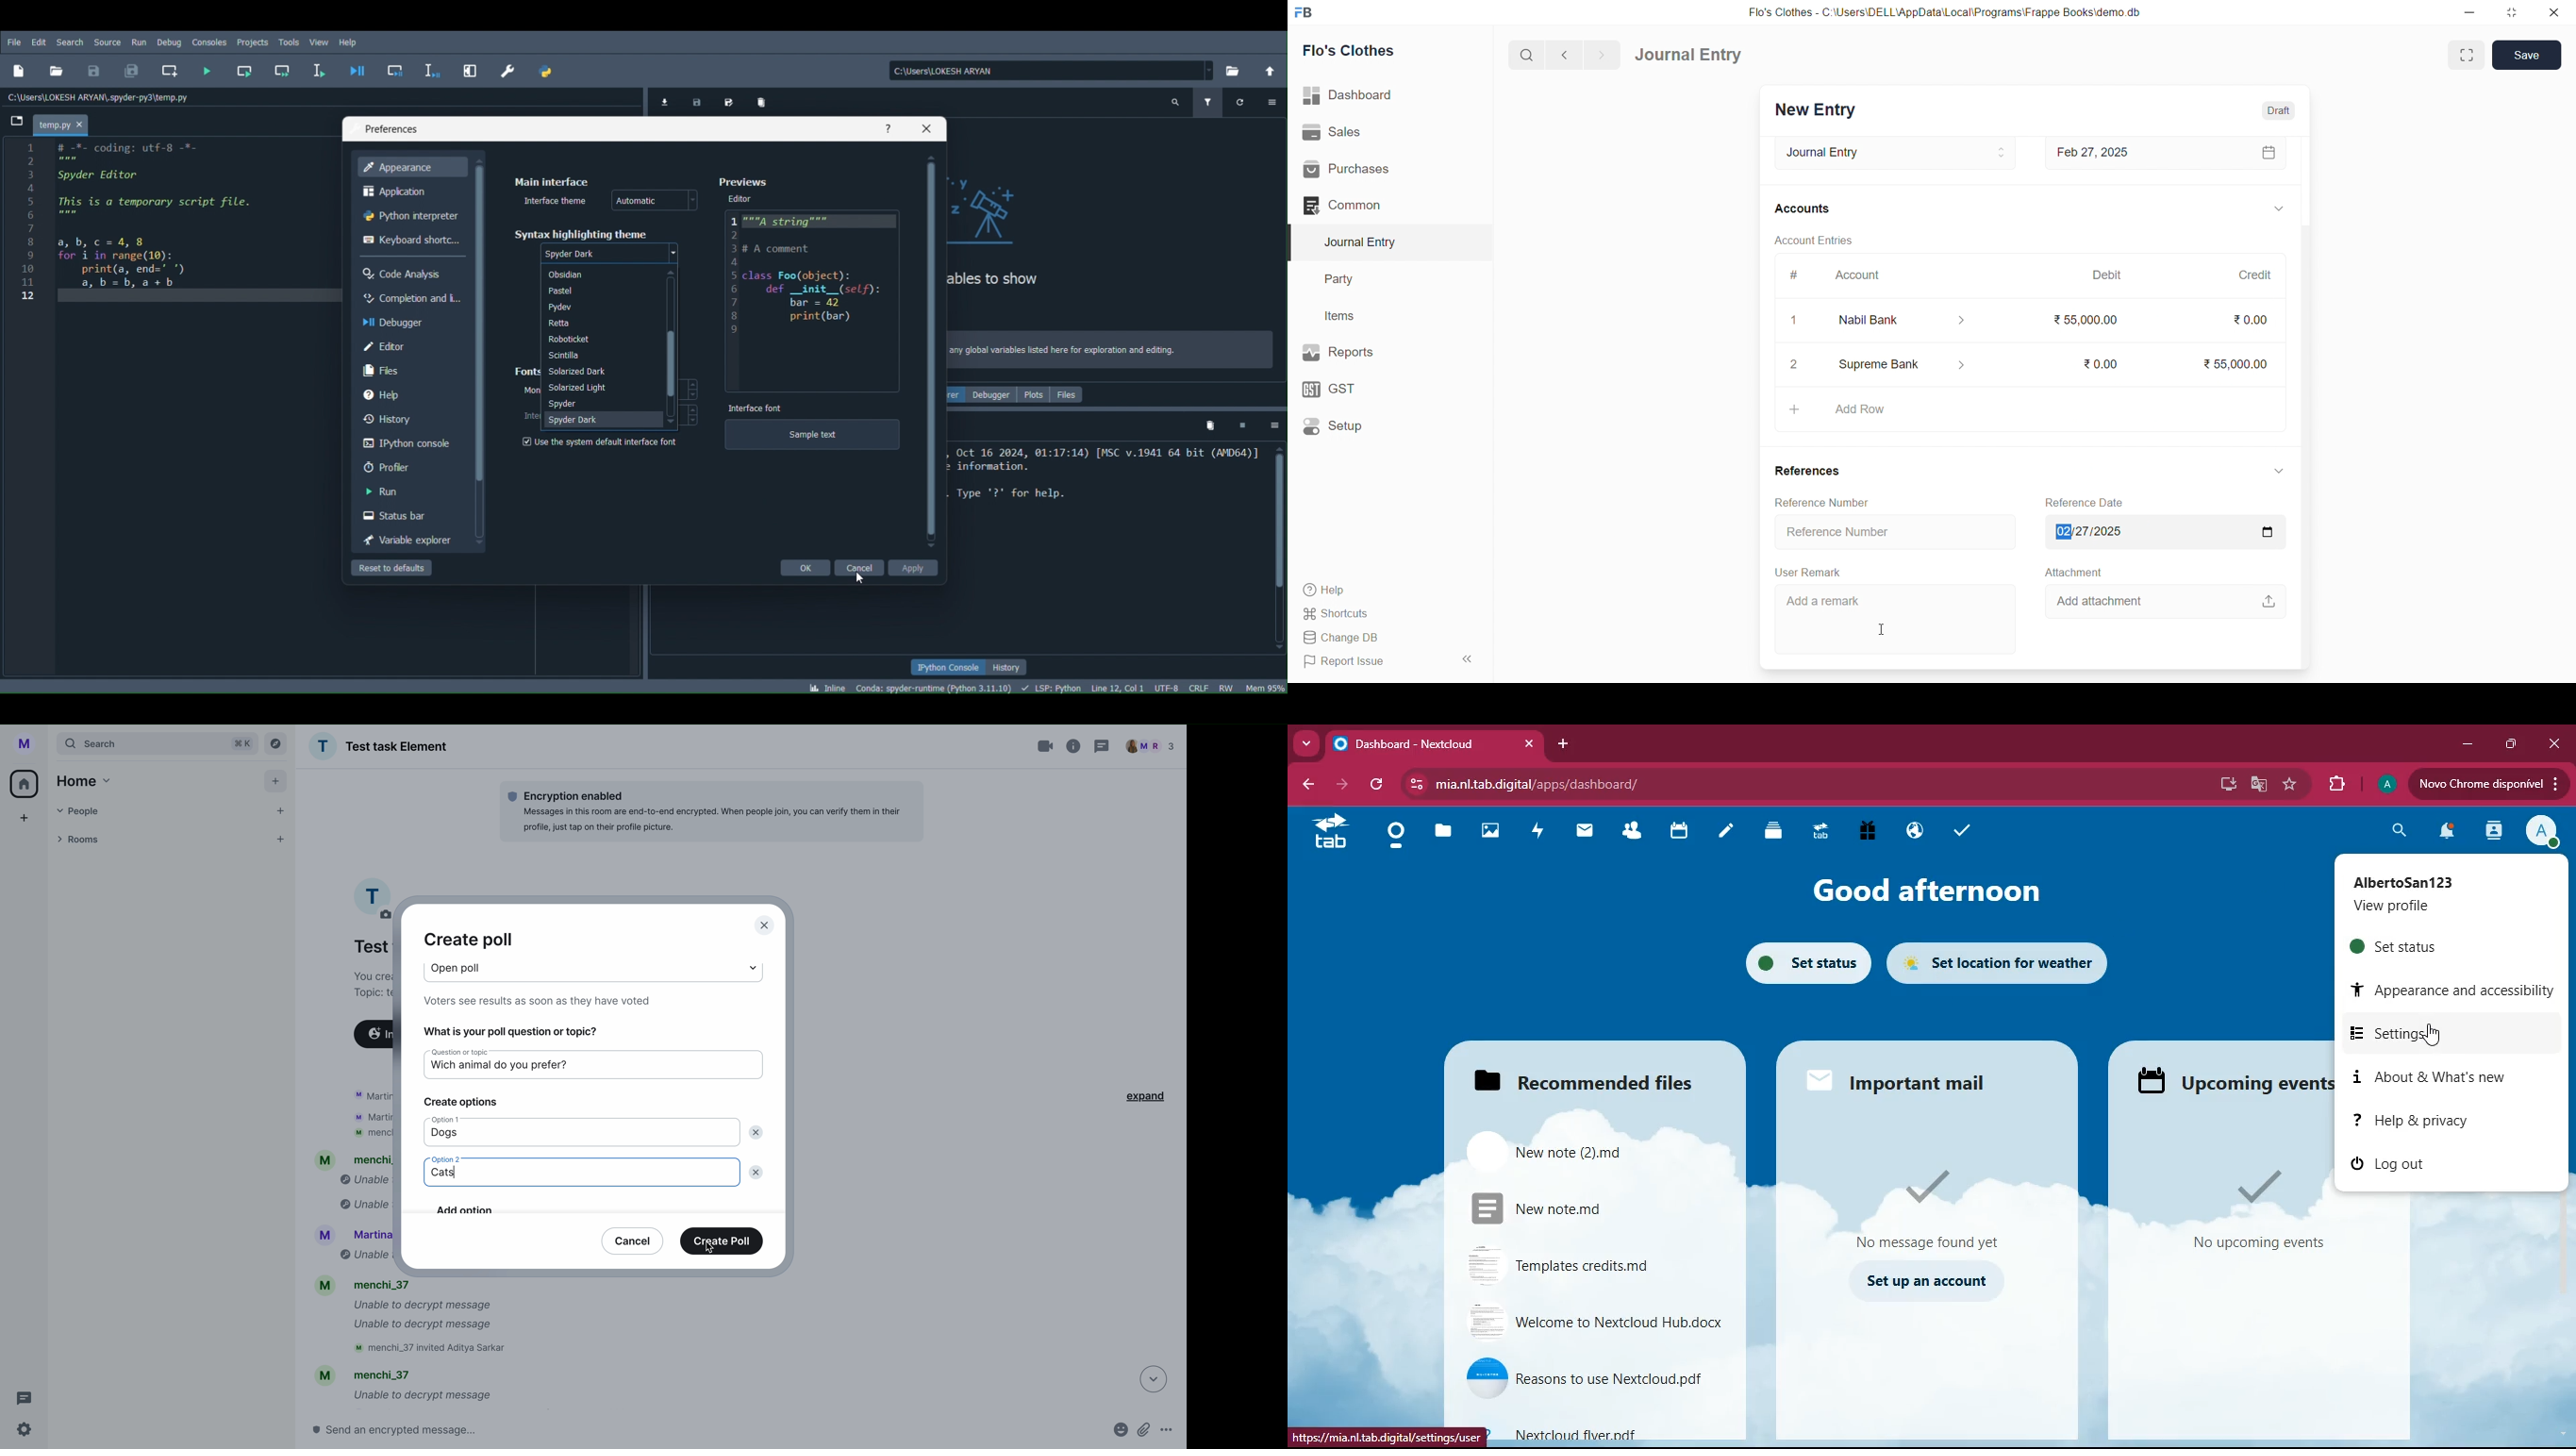 This screenshot has height=1456, width=2576. What do you see at coordinates (82, 780) in the screenshot?
I see `home` at bounding box center [82, 780].